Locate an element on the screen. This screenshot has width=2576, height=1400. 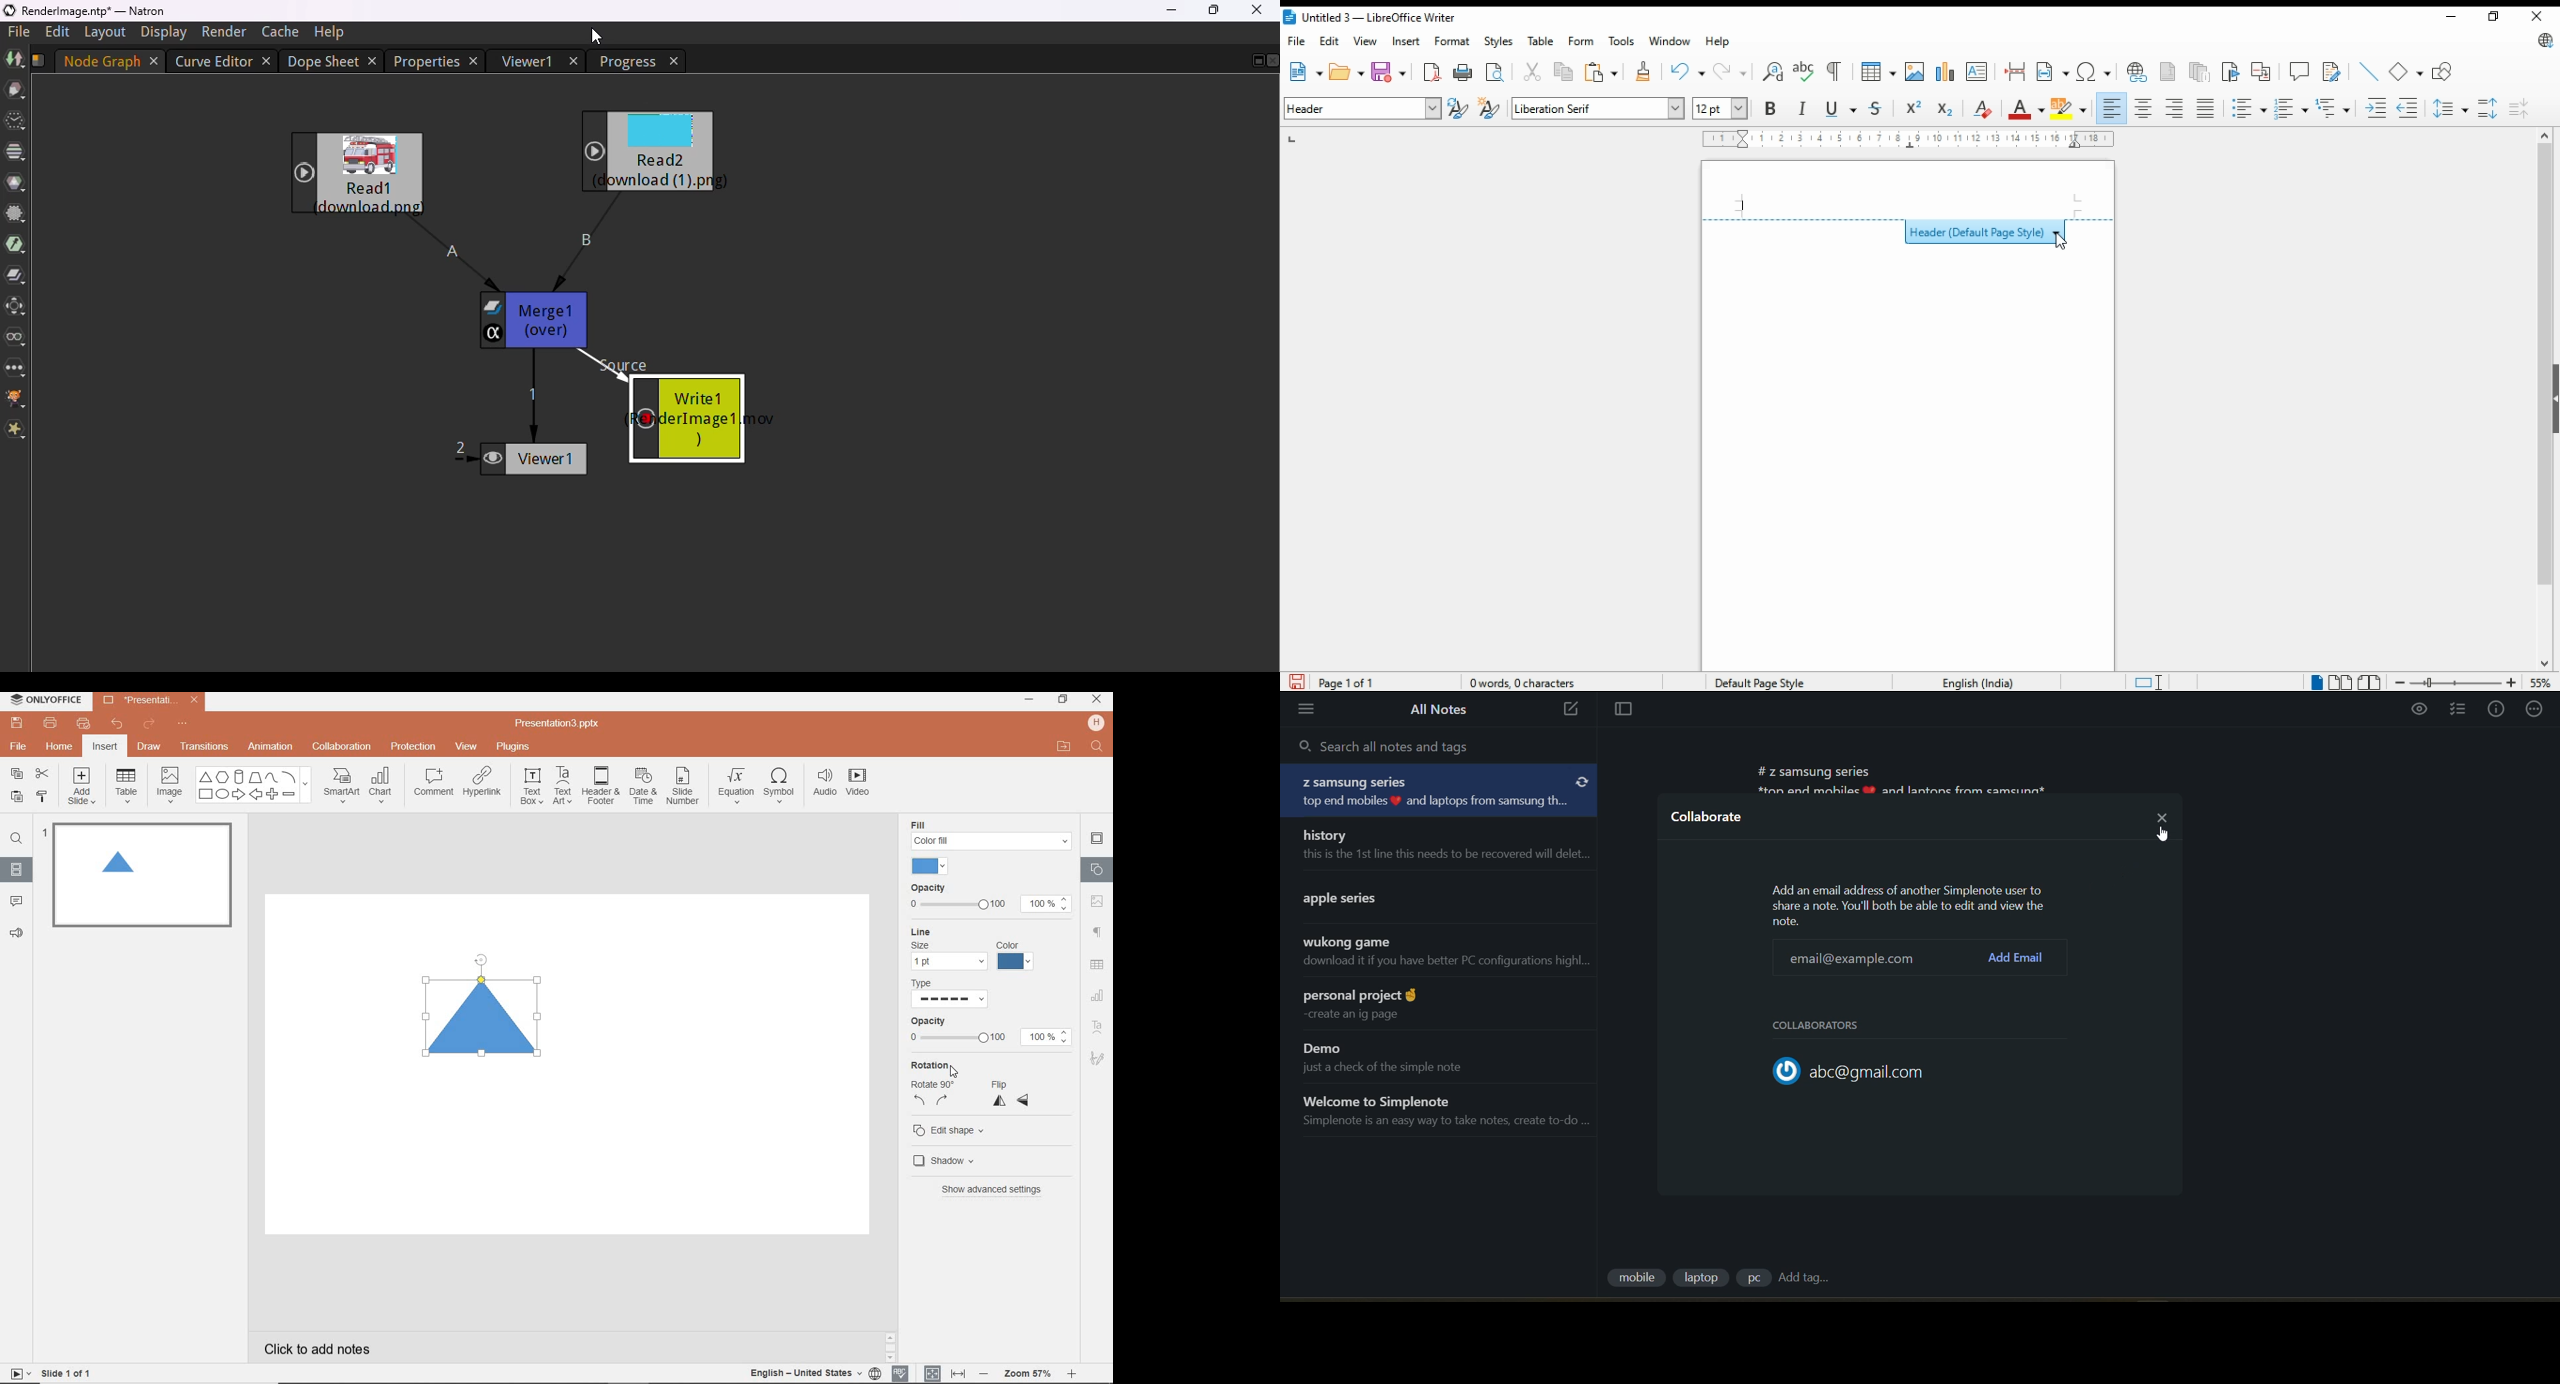
COPY is located at coordinates (17, 776).